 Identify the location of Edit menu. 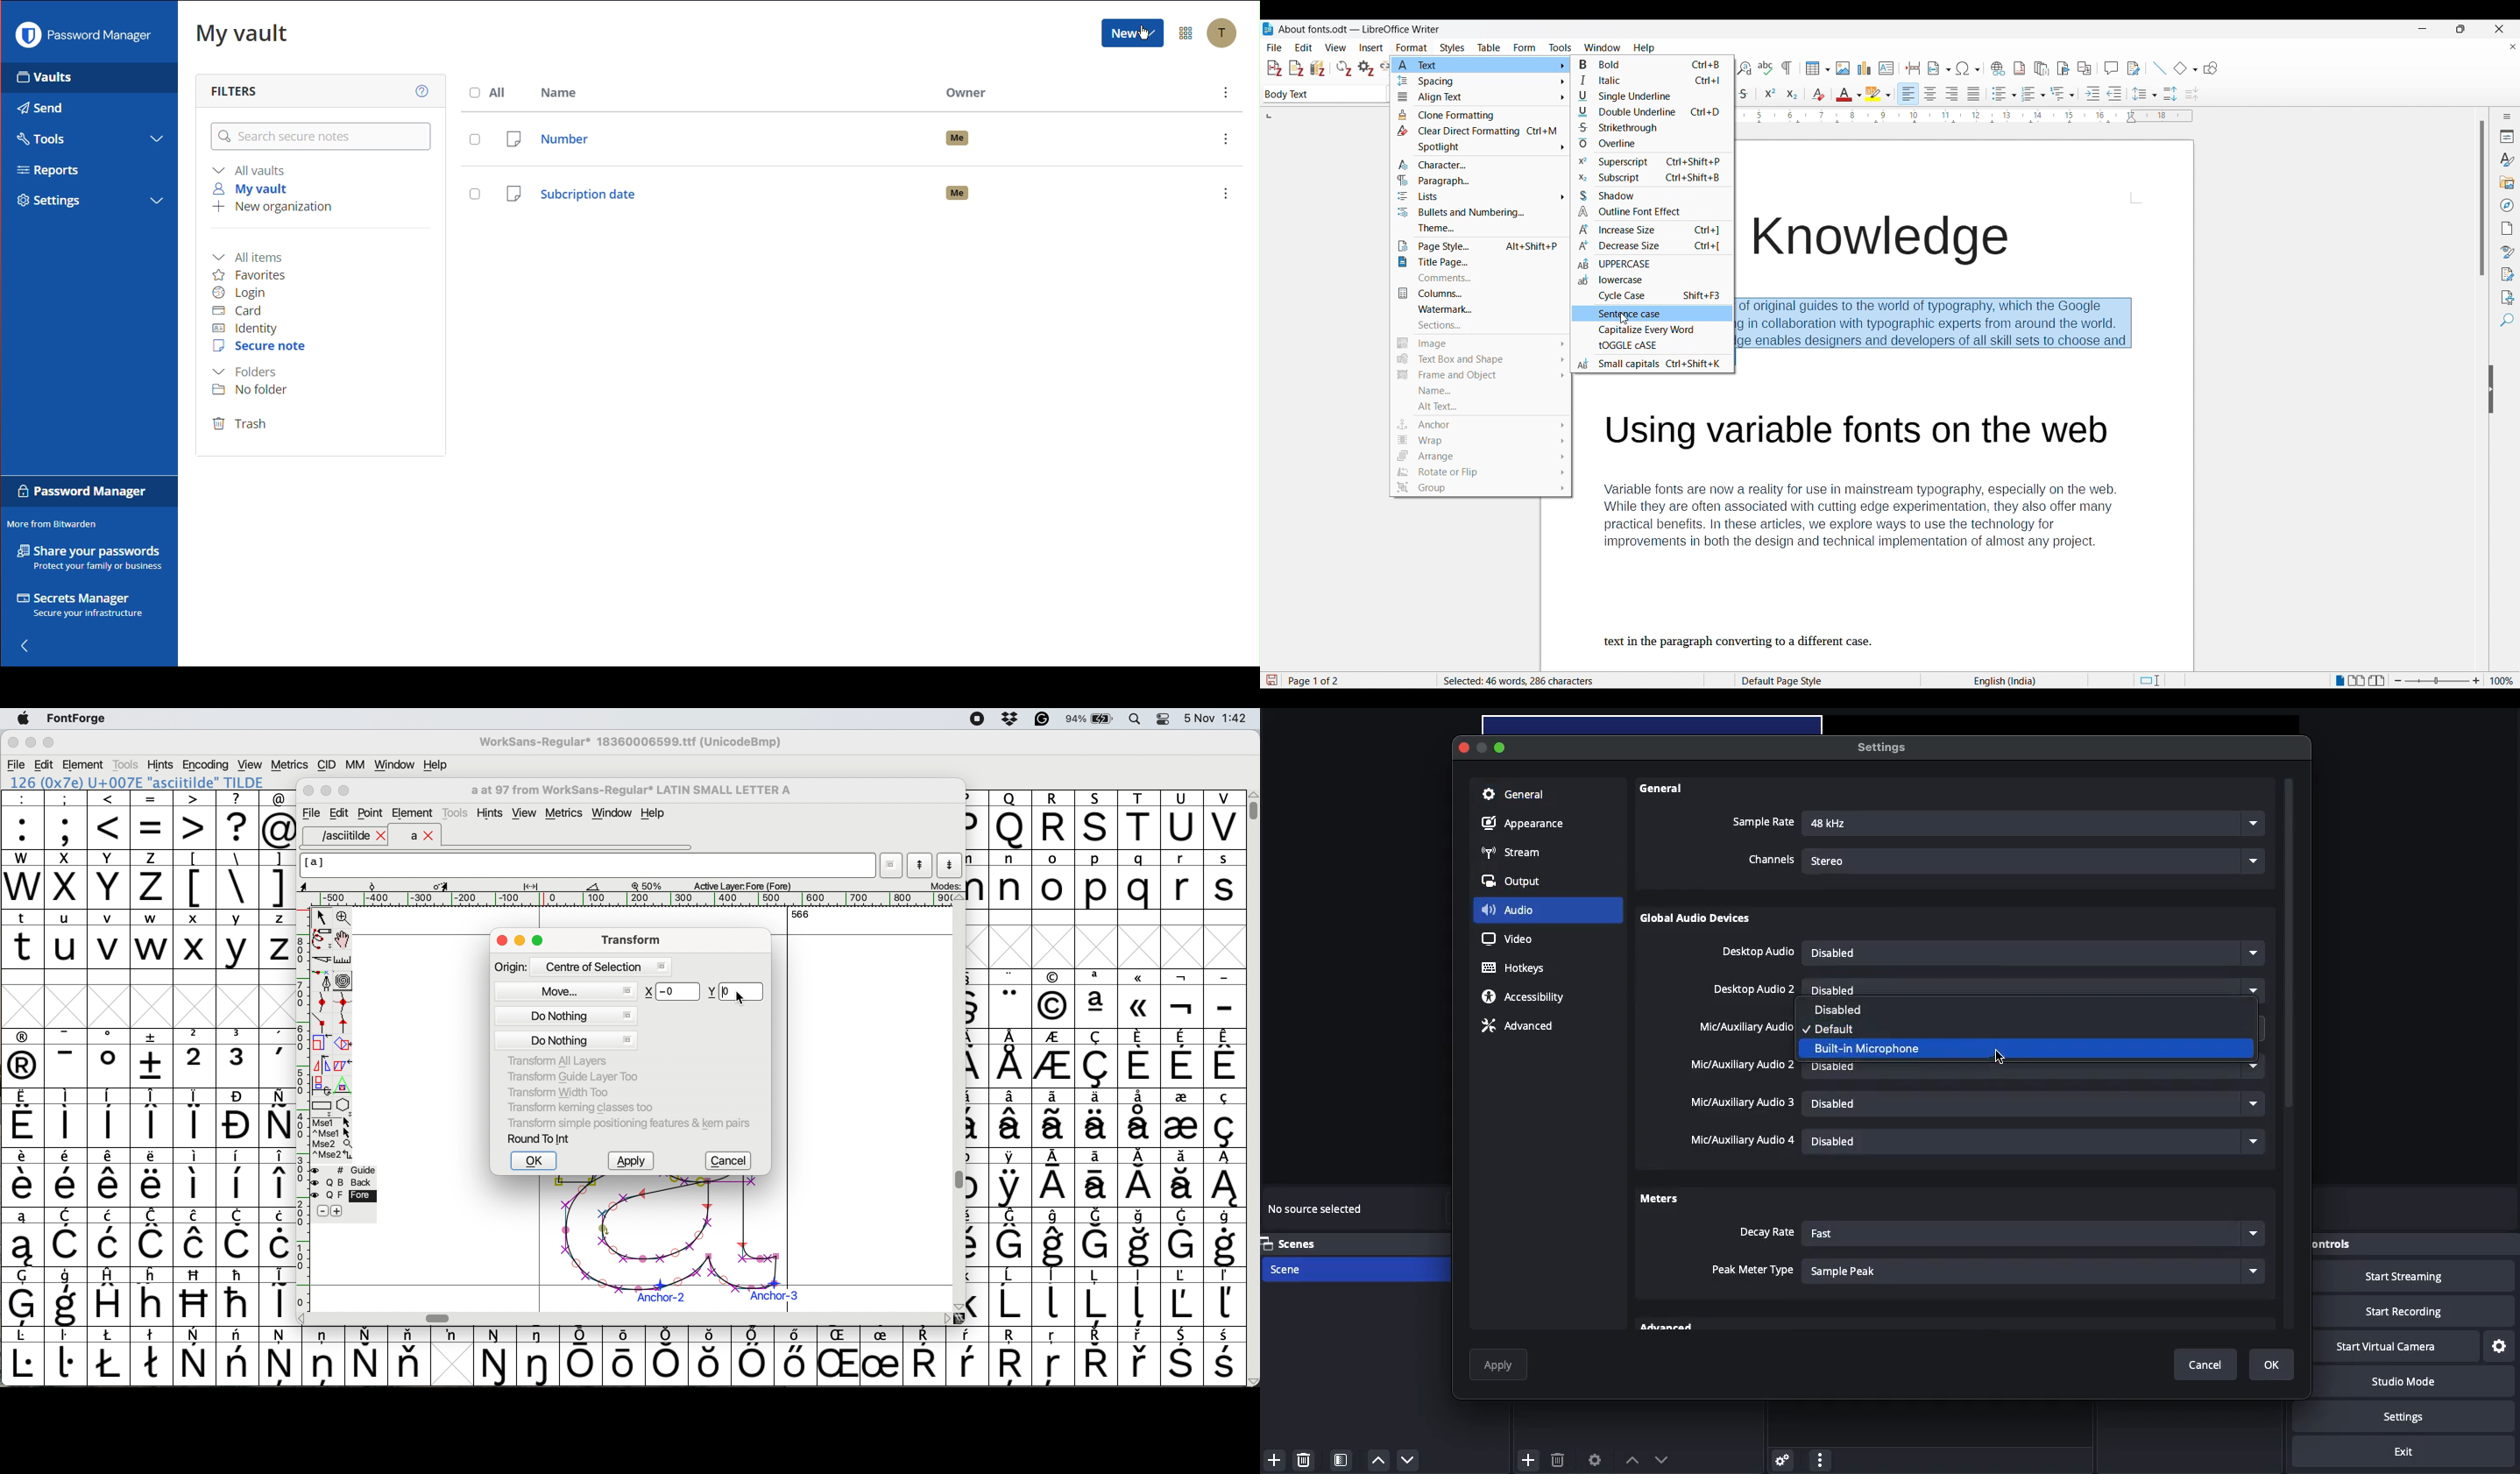
(1303, 47).